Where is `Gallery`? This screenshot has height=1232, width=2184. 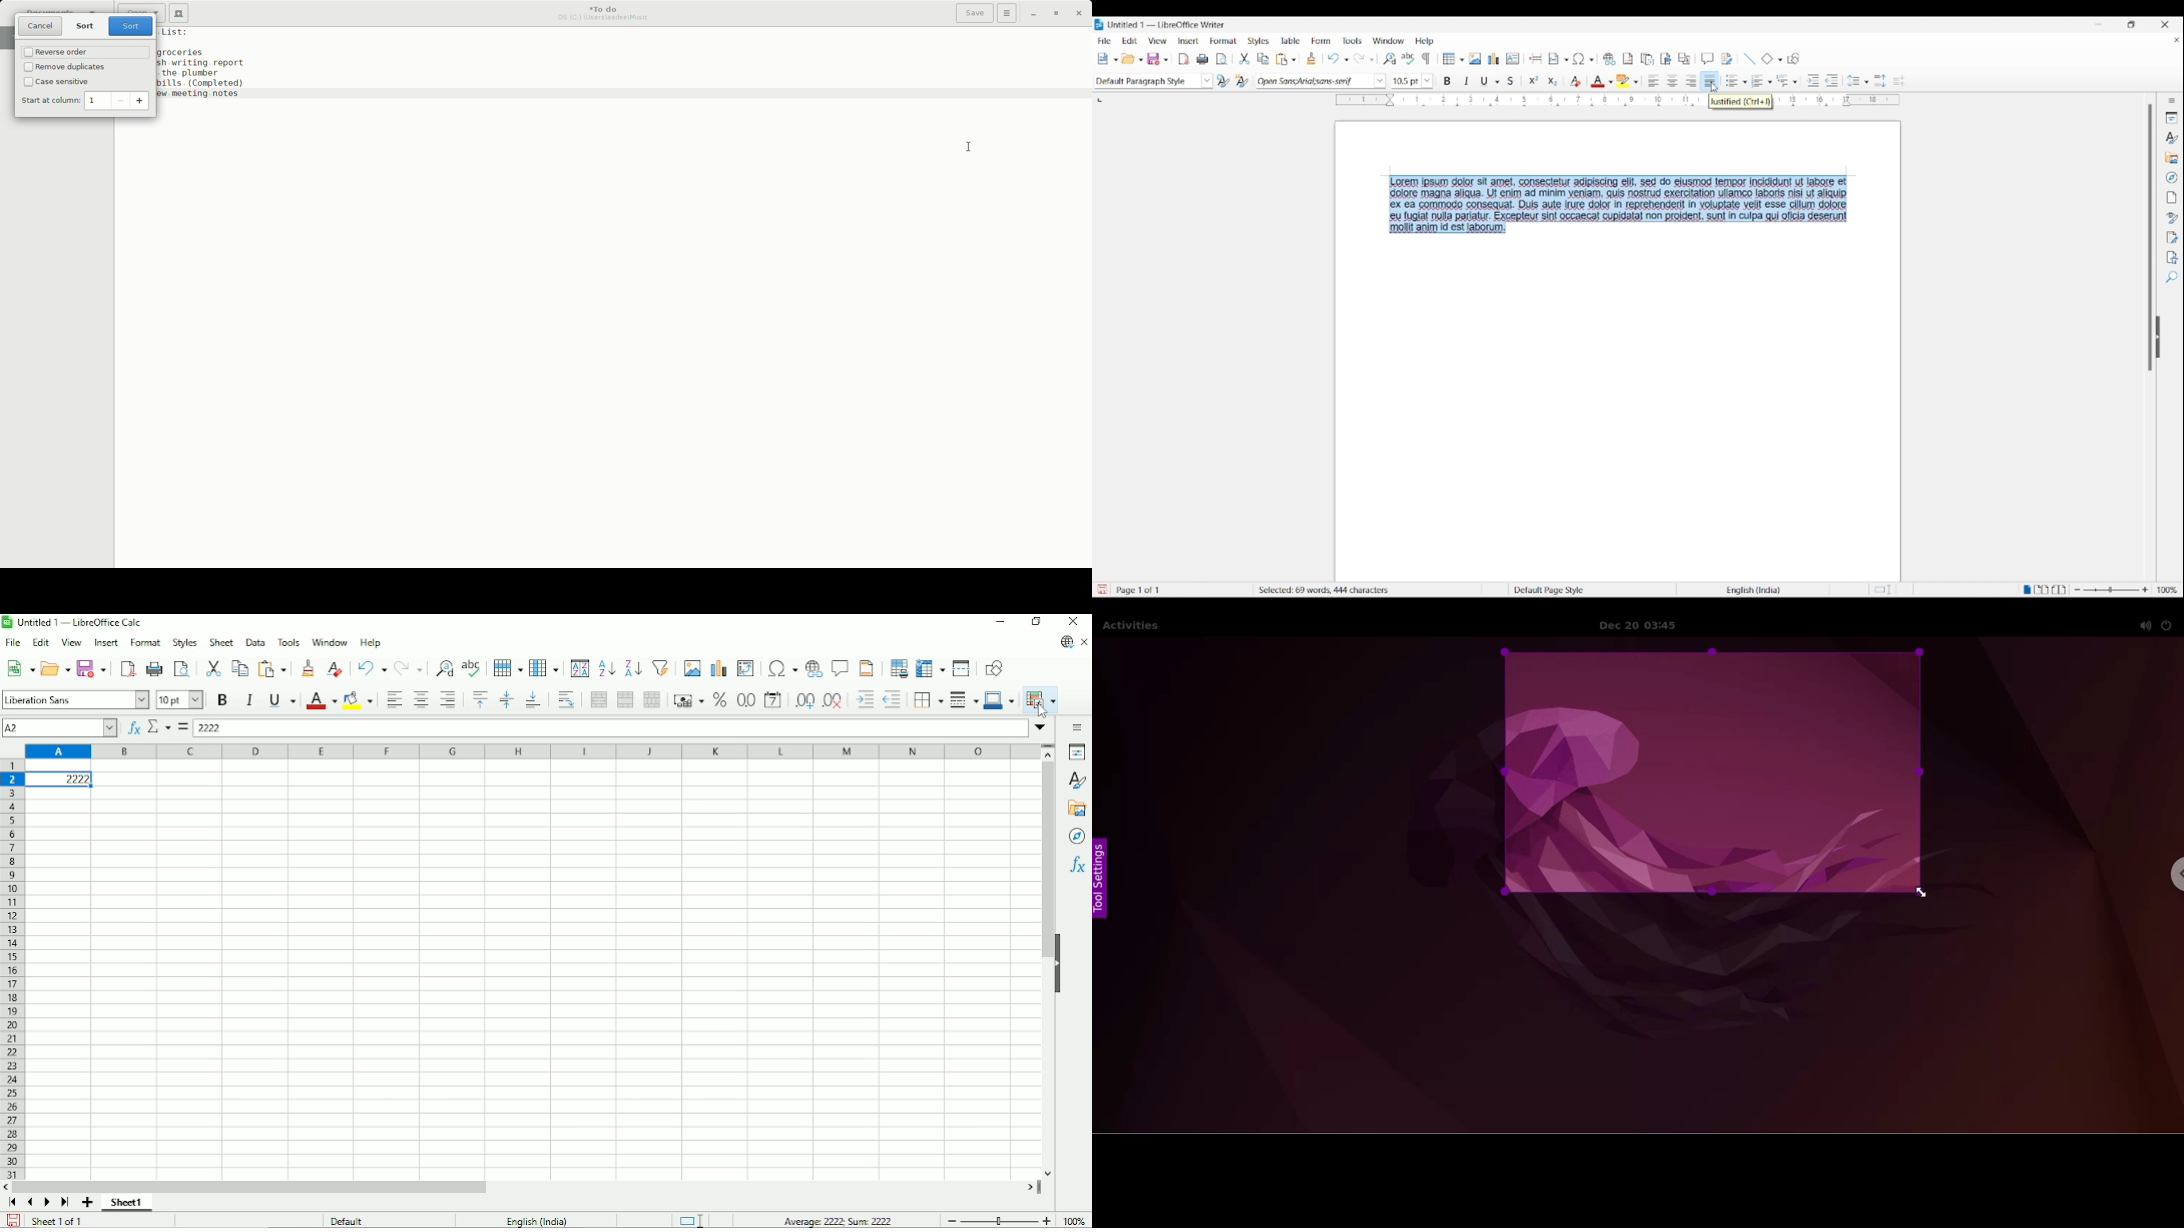 Gallery is located at coordinates (1076, 809).